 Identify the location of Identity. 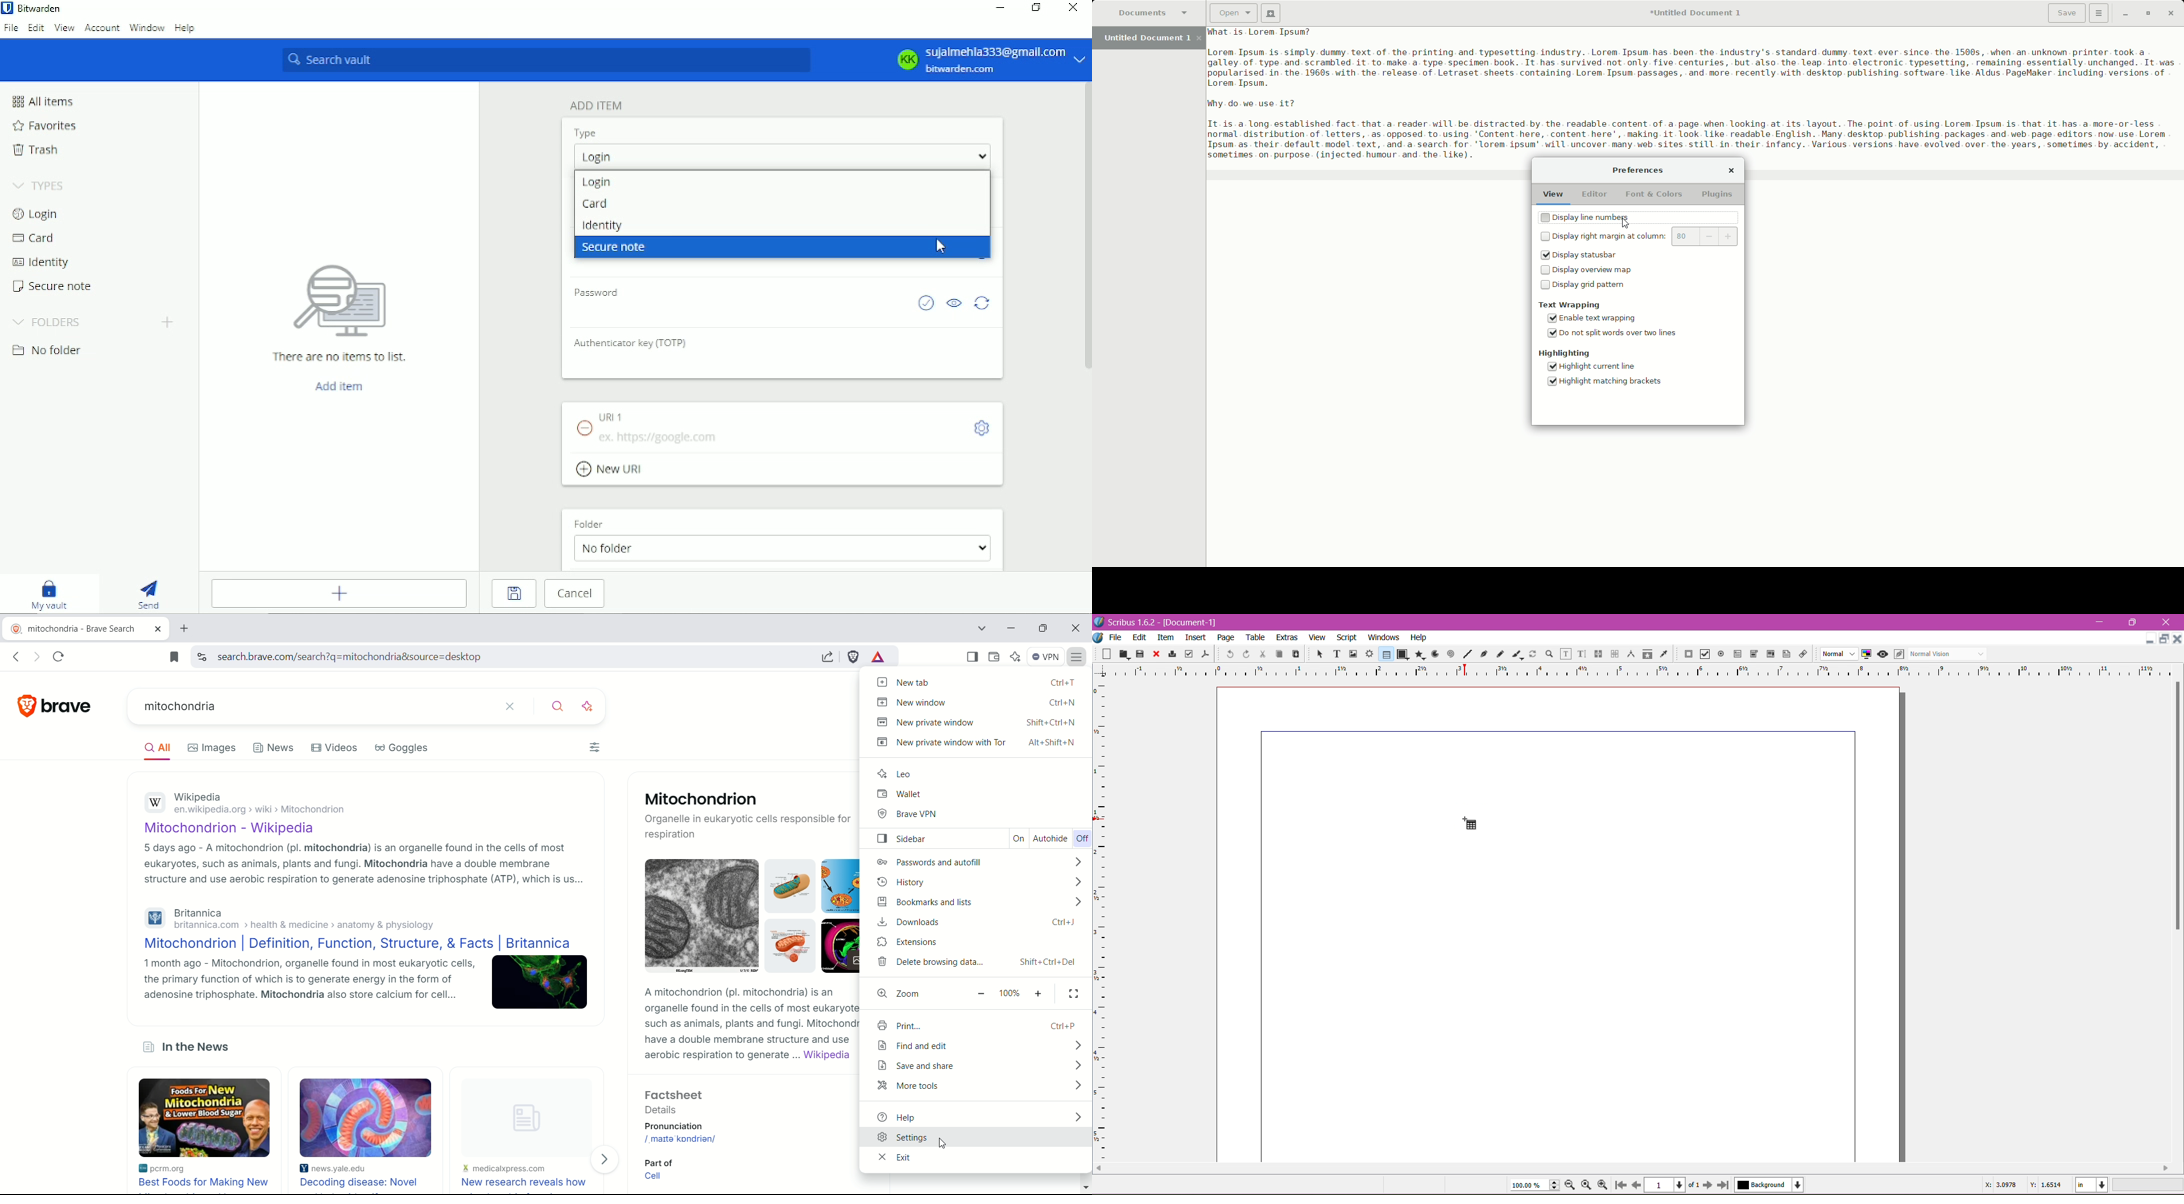
(601, 226).